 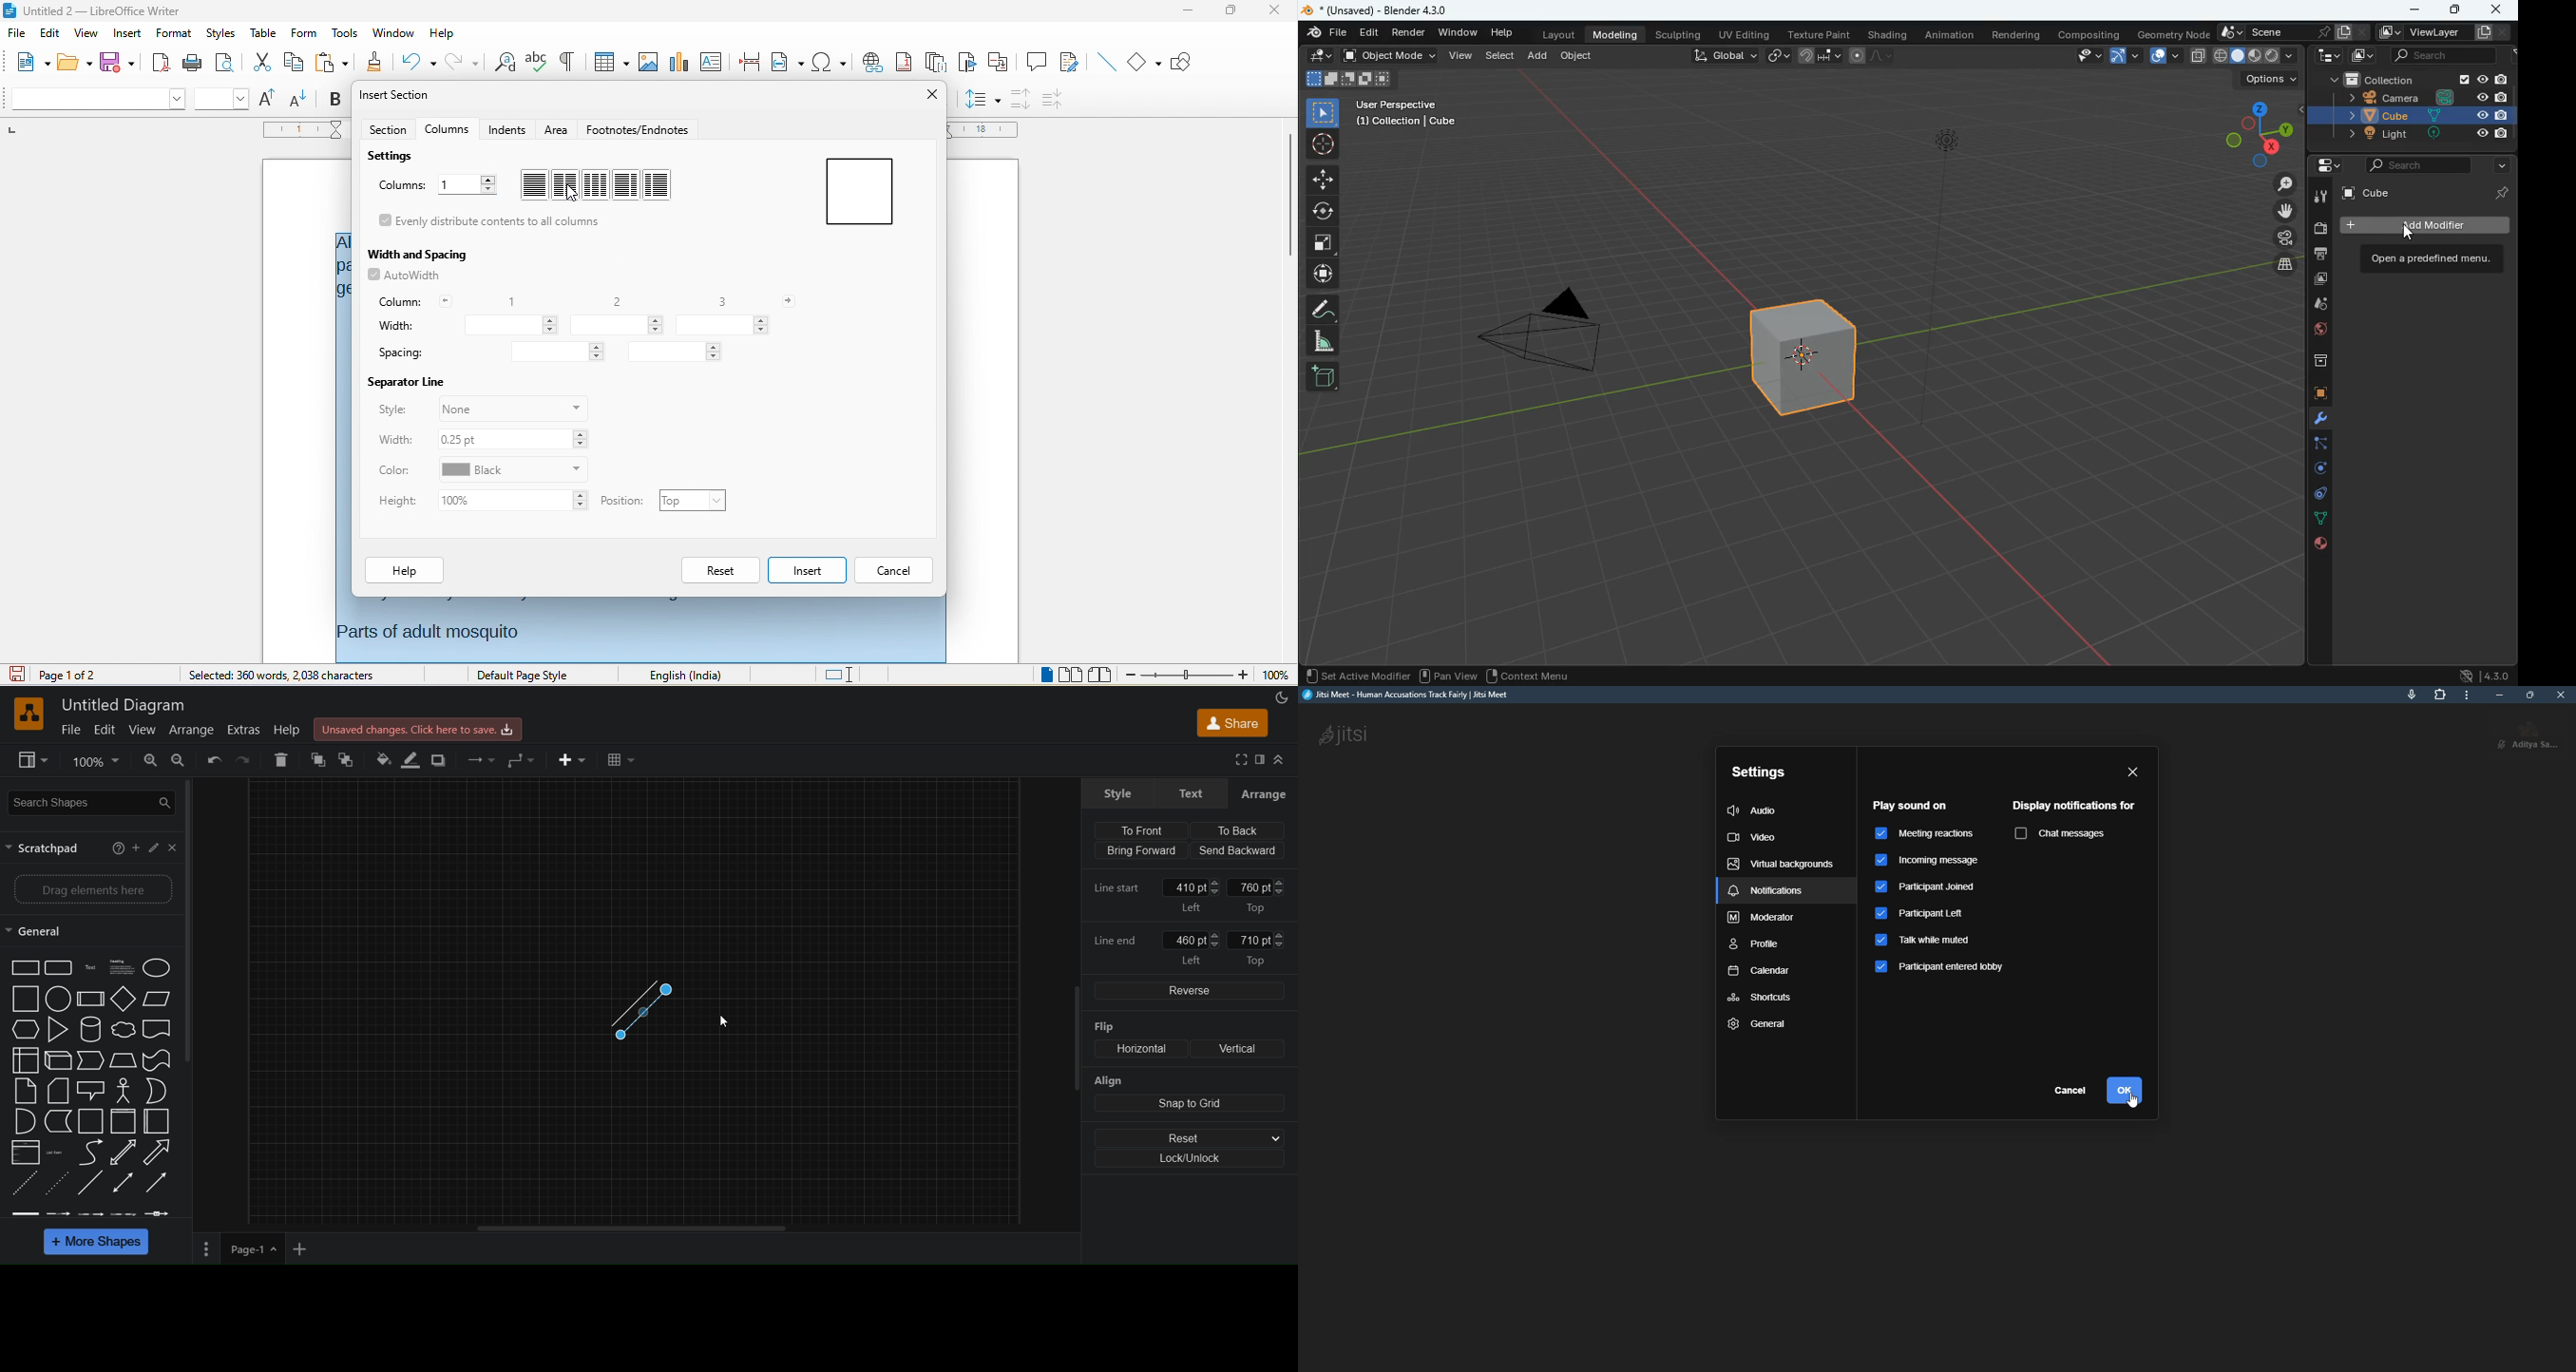 What do you see at coordinates (726, 299) in the screenshot?
I see `3` at bounding box center [726, 299].